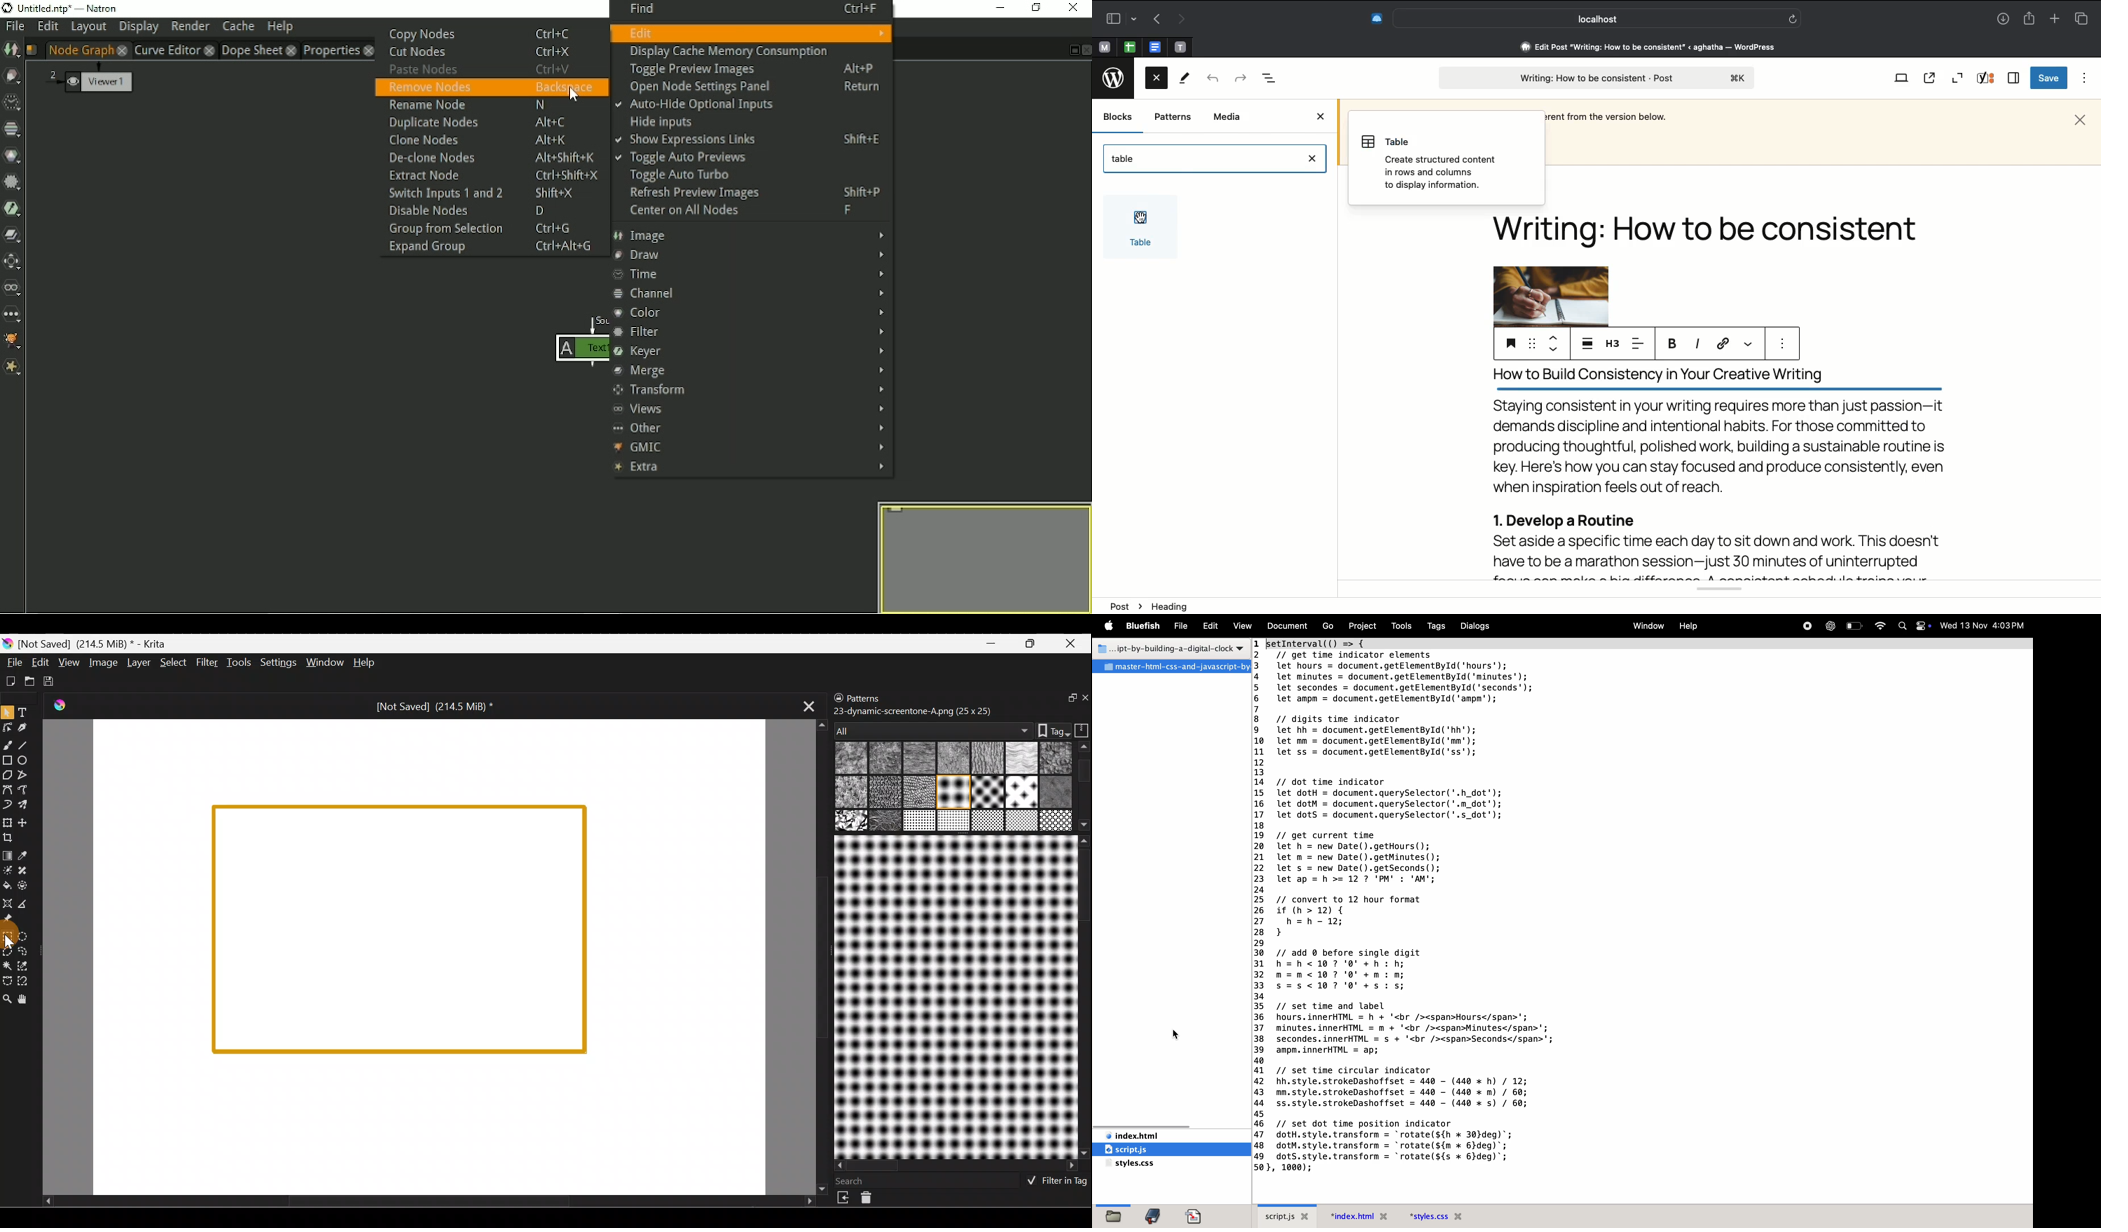 The image size is (2128, 1232). Describe the element at coordinates (1175, 607) in the screenshot. I see `heading` at that location.